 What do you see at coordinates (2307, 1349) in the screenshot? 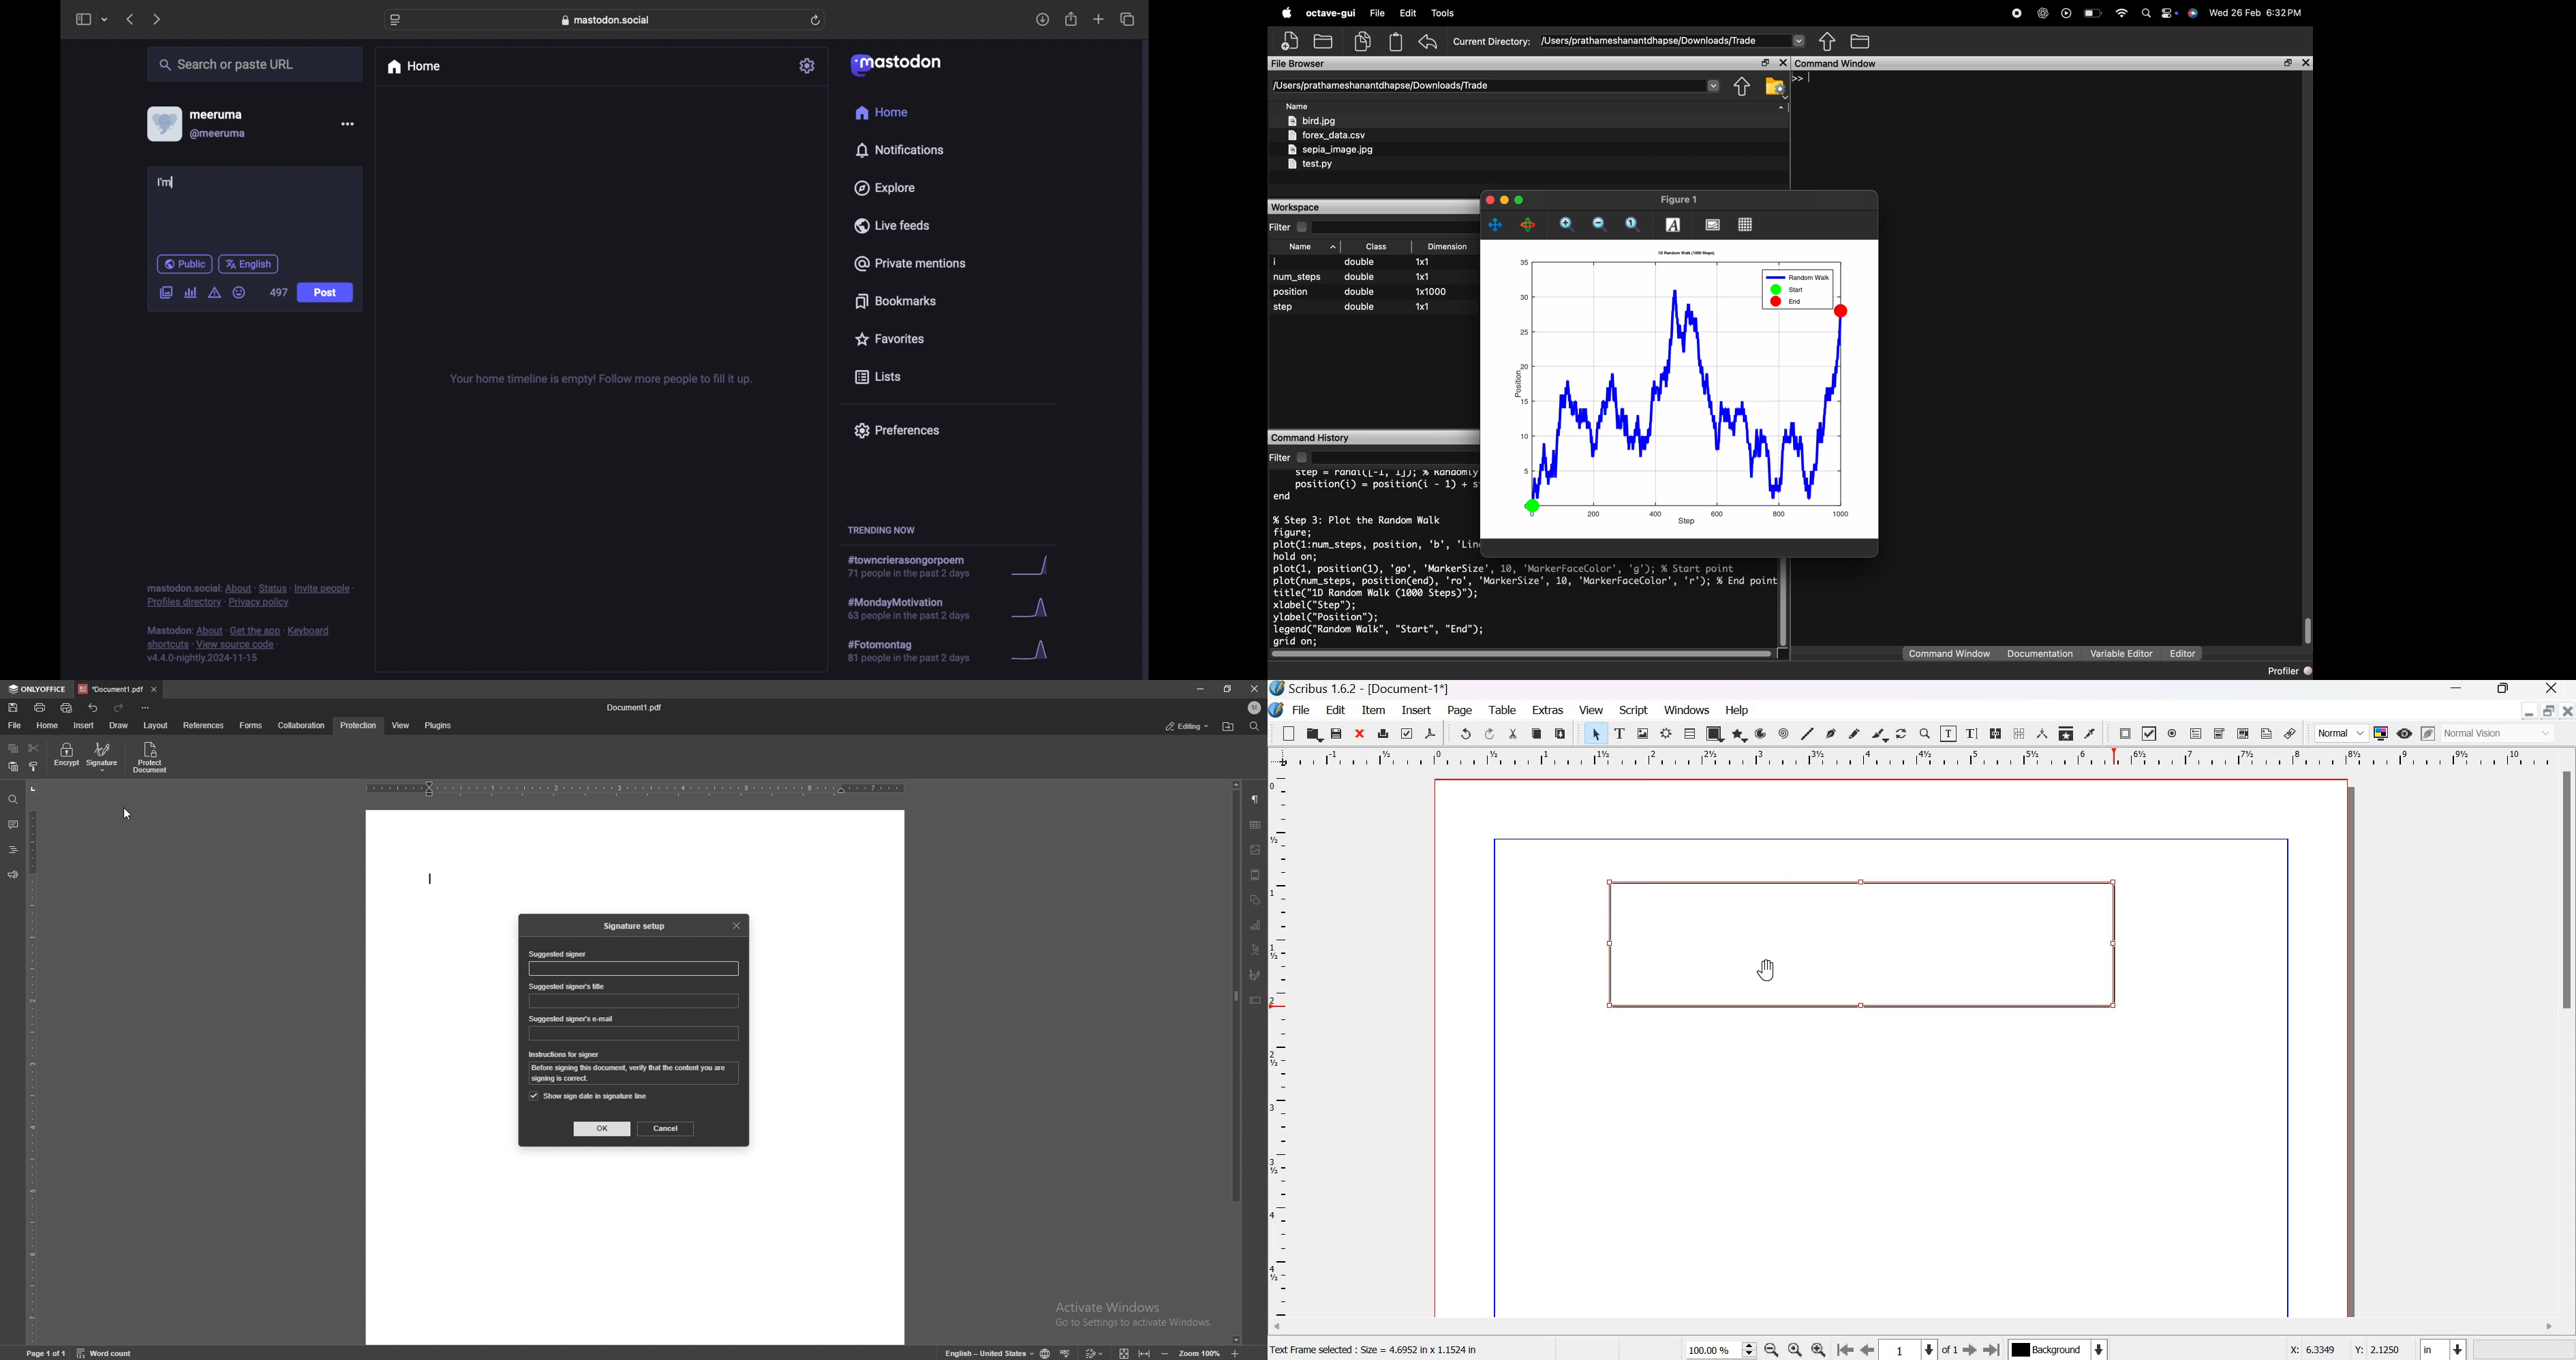
I see `X: 6.3254` at bounding box center [2307, 1349].